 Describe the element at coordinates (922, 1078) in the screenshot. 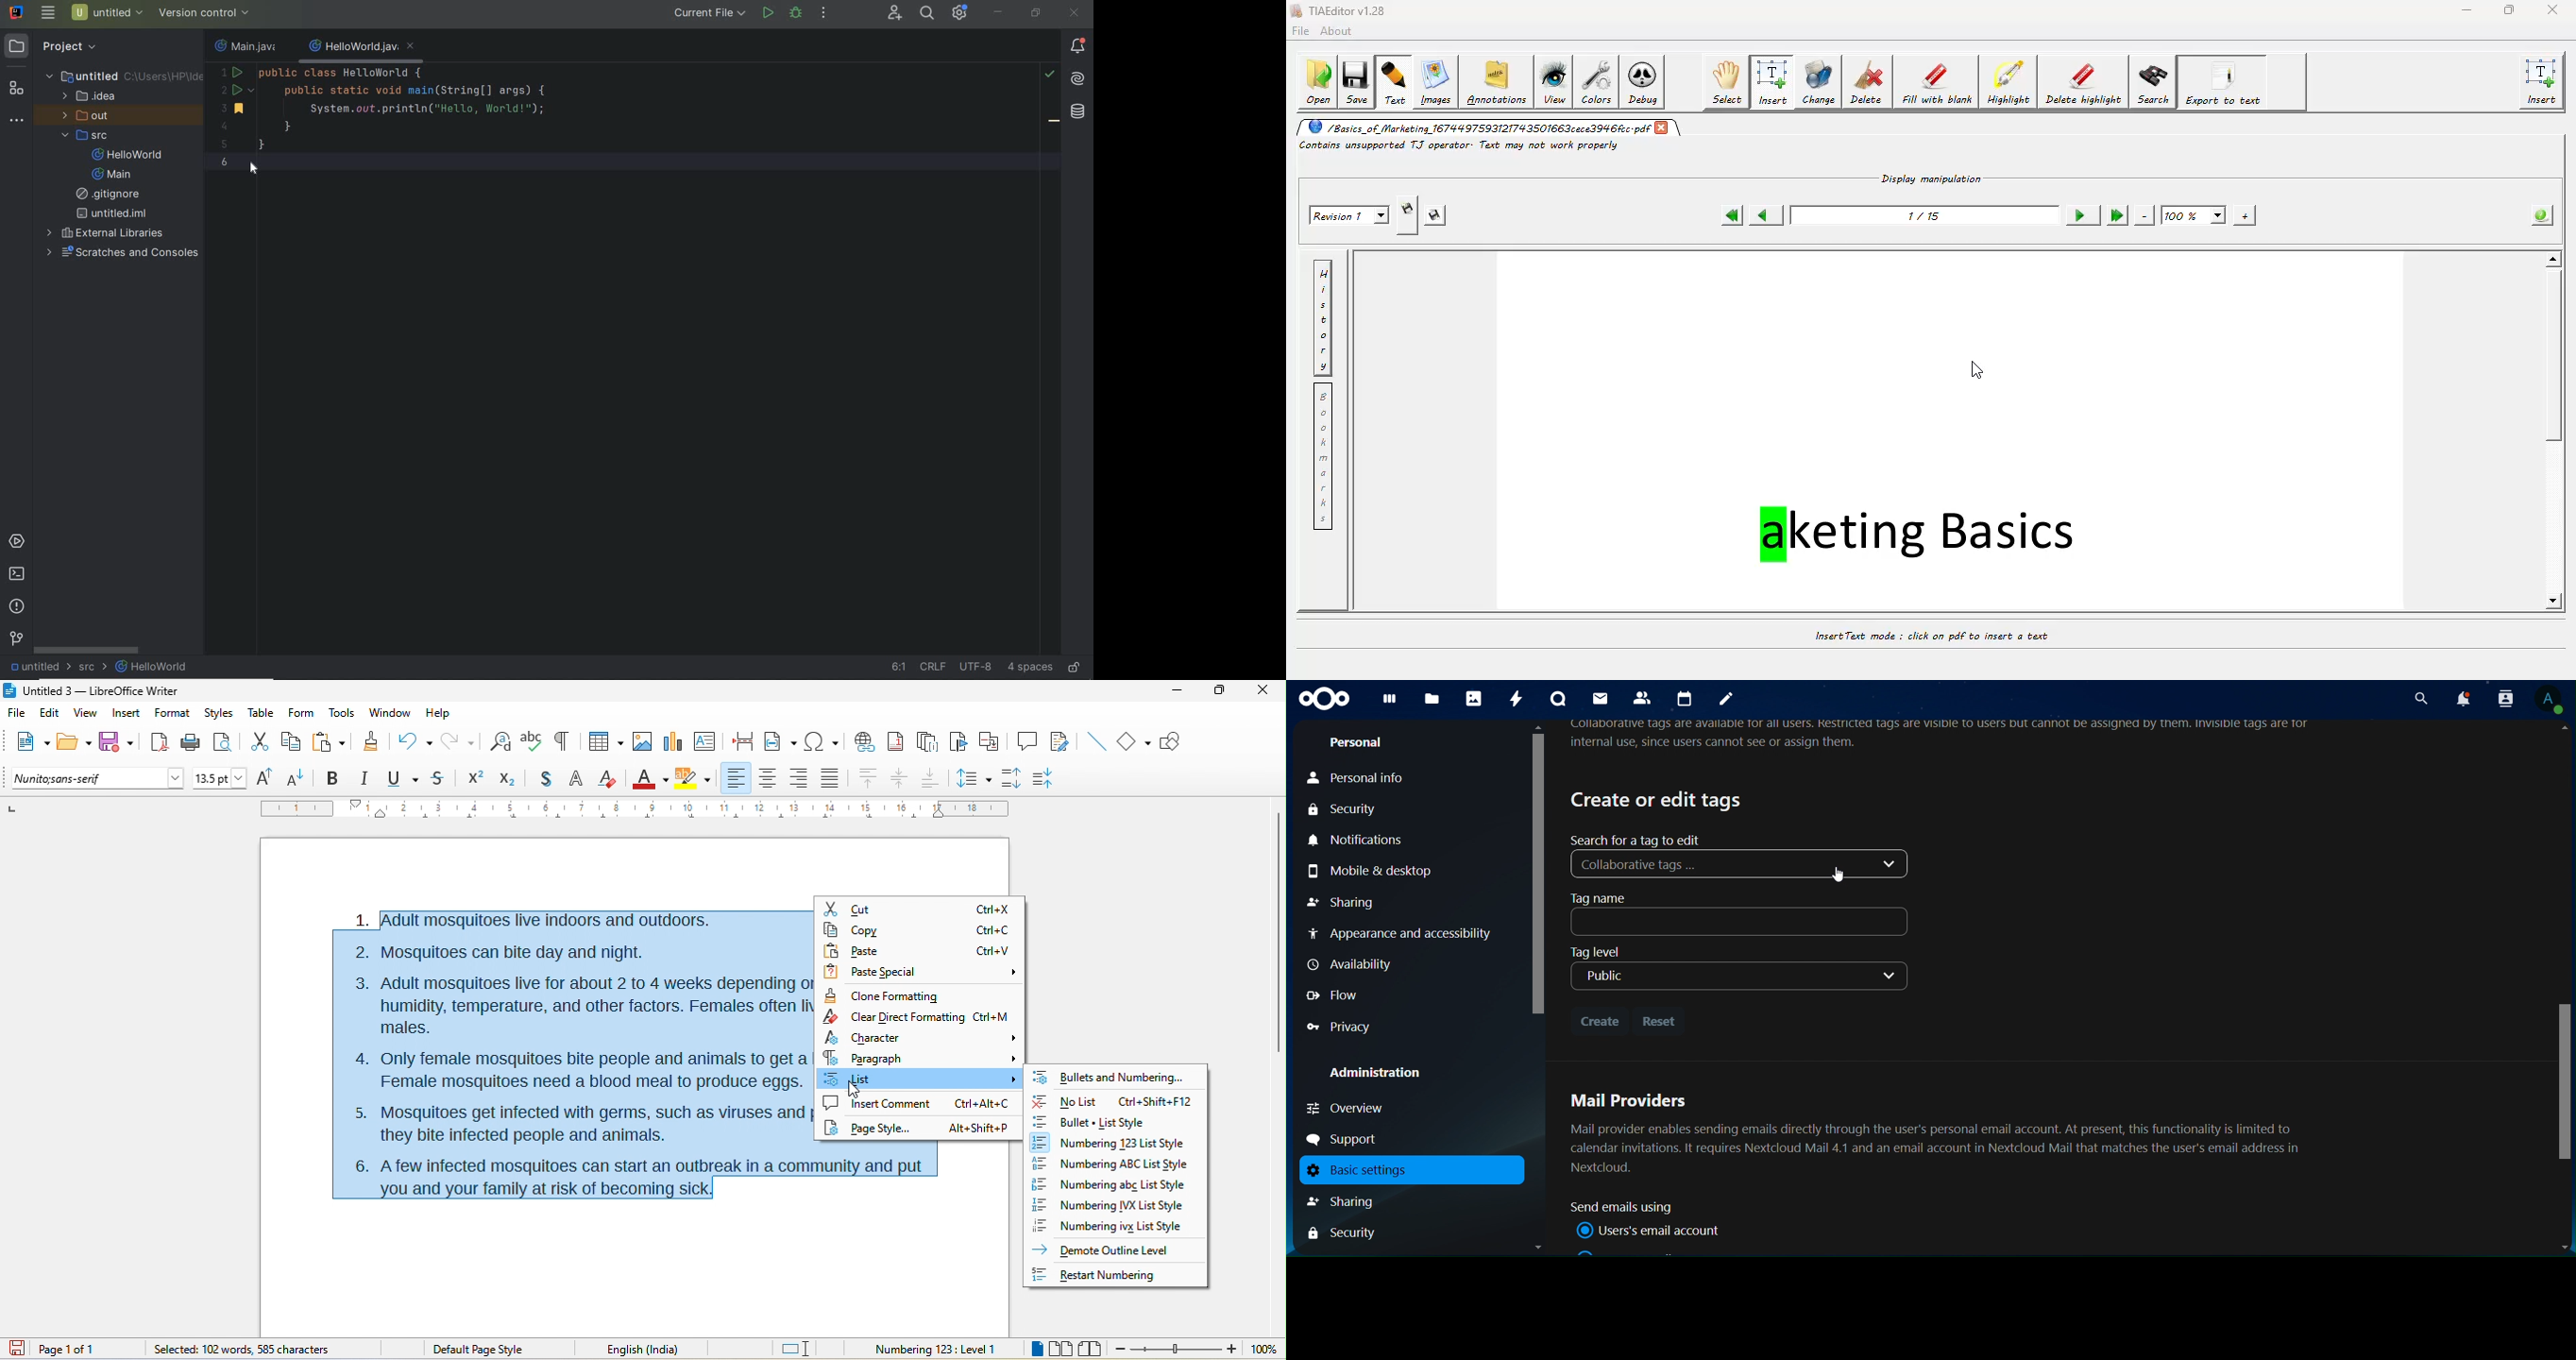

I see `select option` at that location.